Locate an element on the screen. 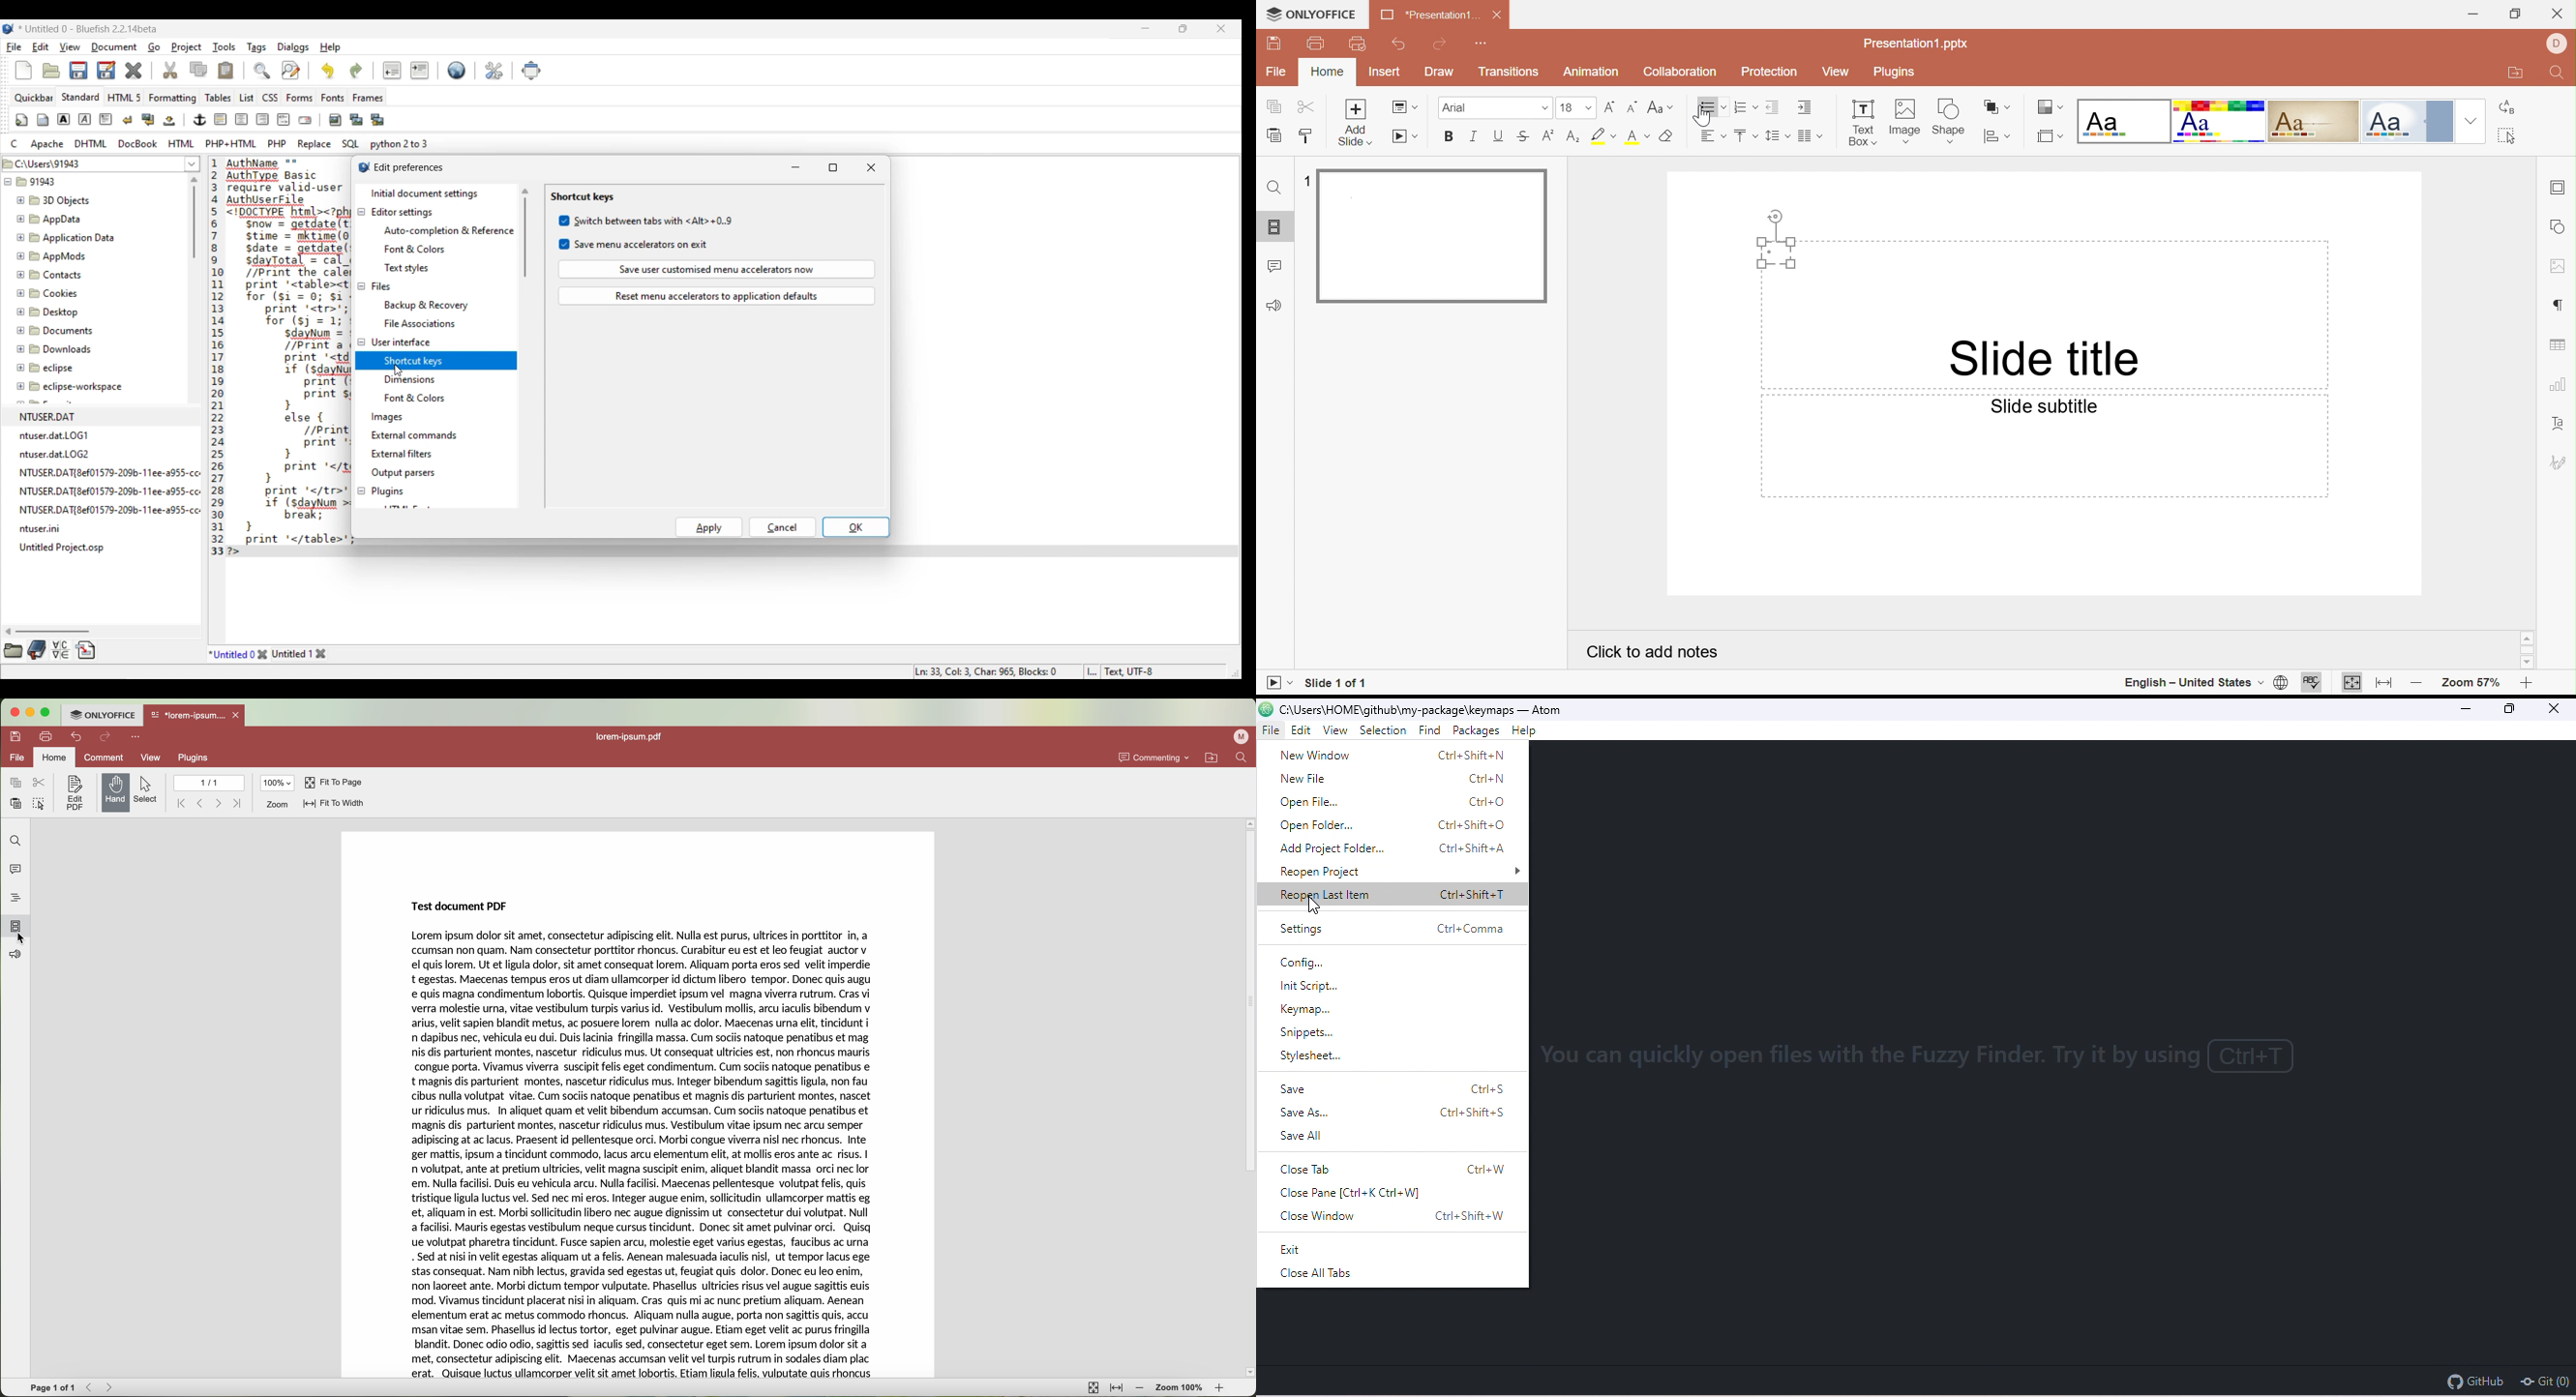 The width and height of the screenshot is (2576, 1400). Redo is located at coordinates (1440, 46).